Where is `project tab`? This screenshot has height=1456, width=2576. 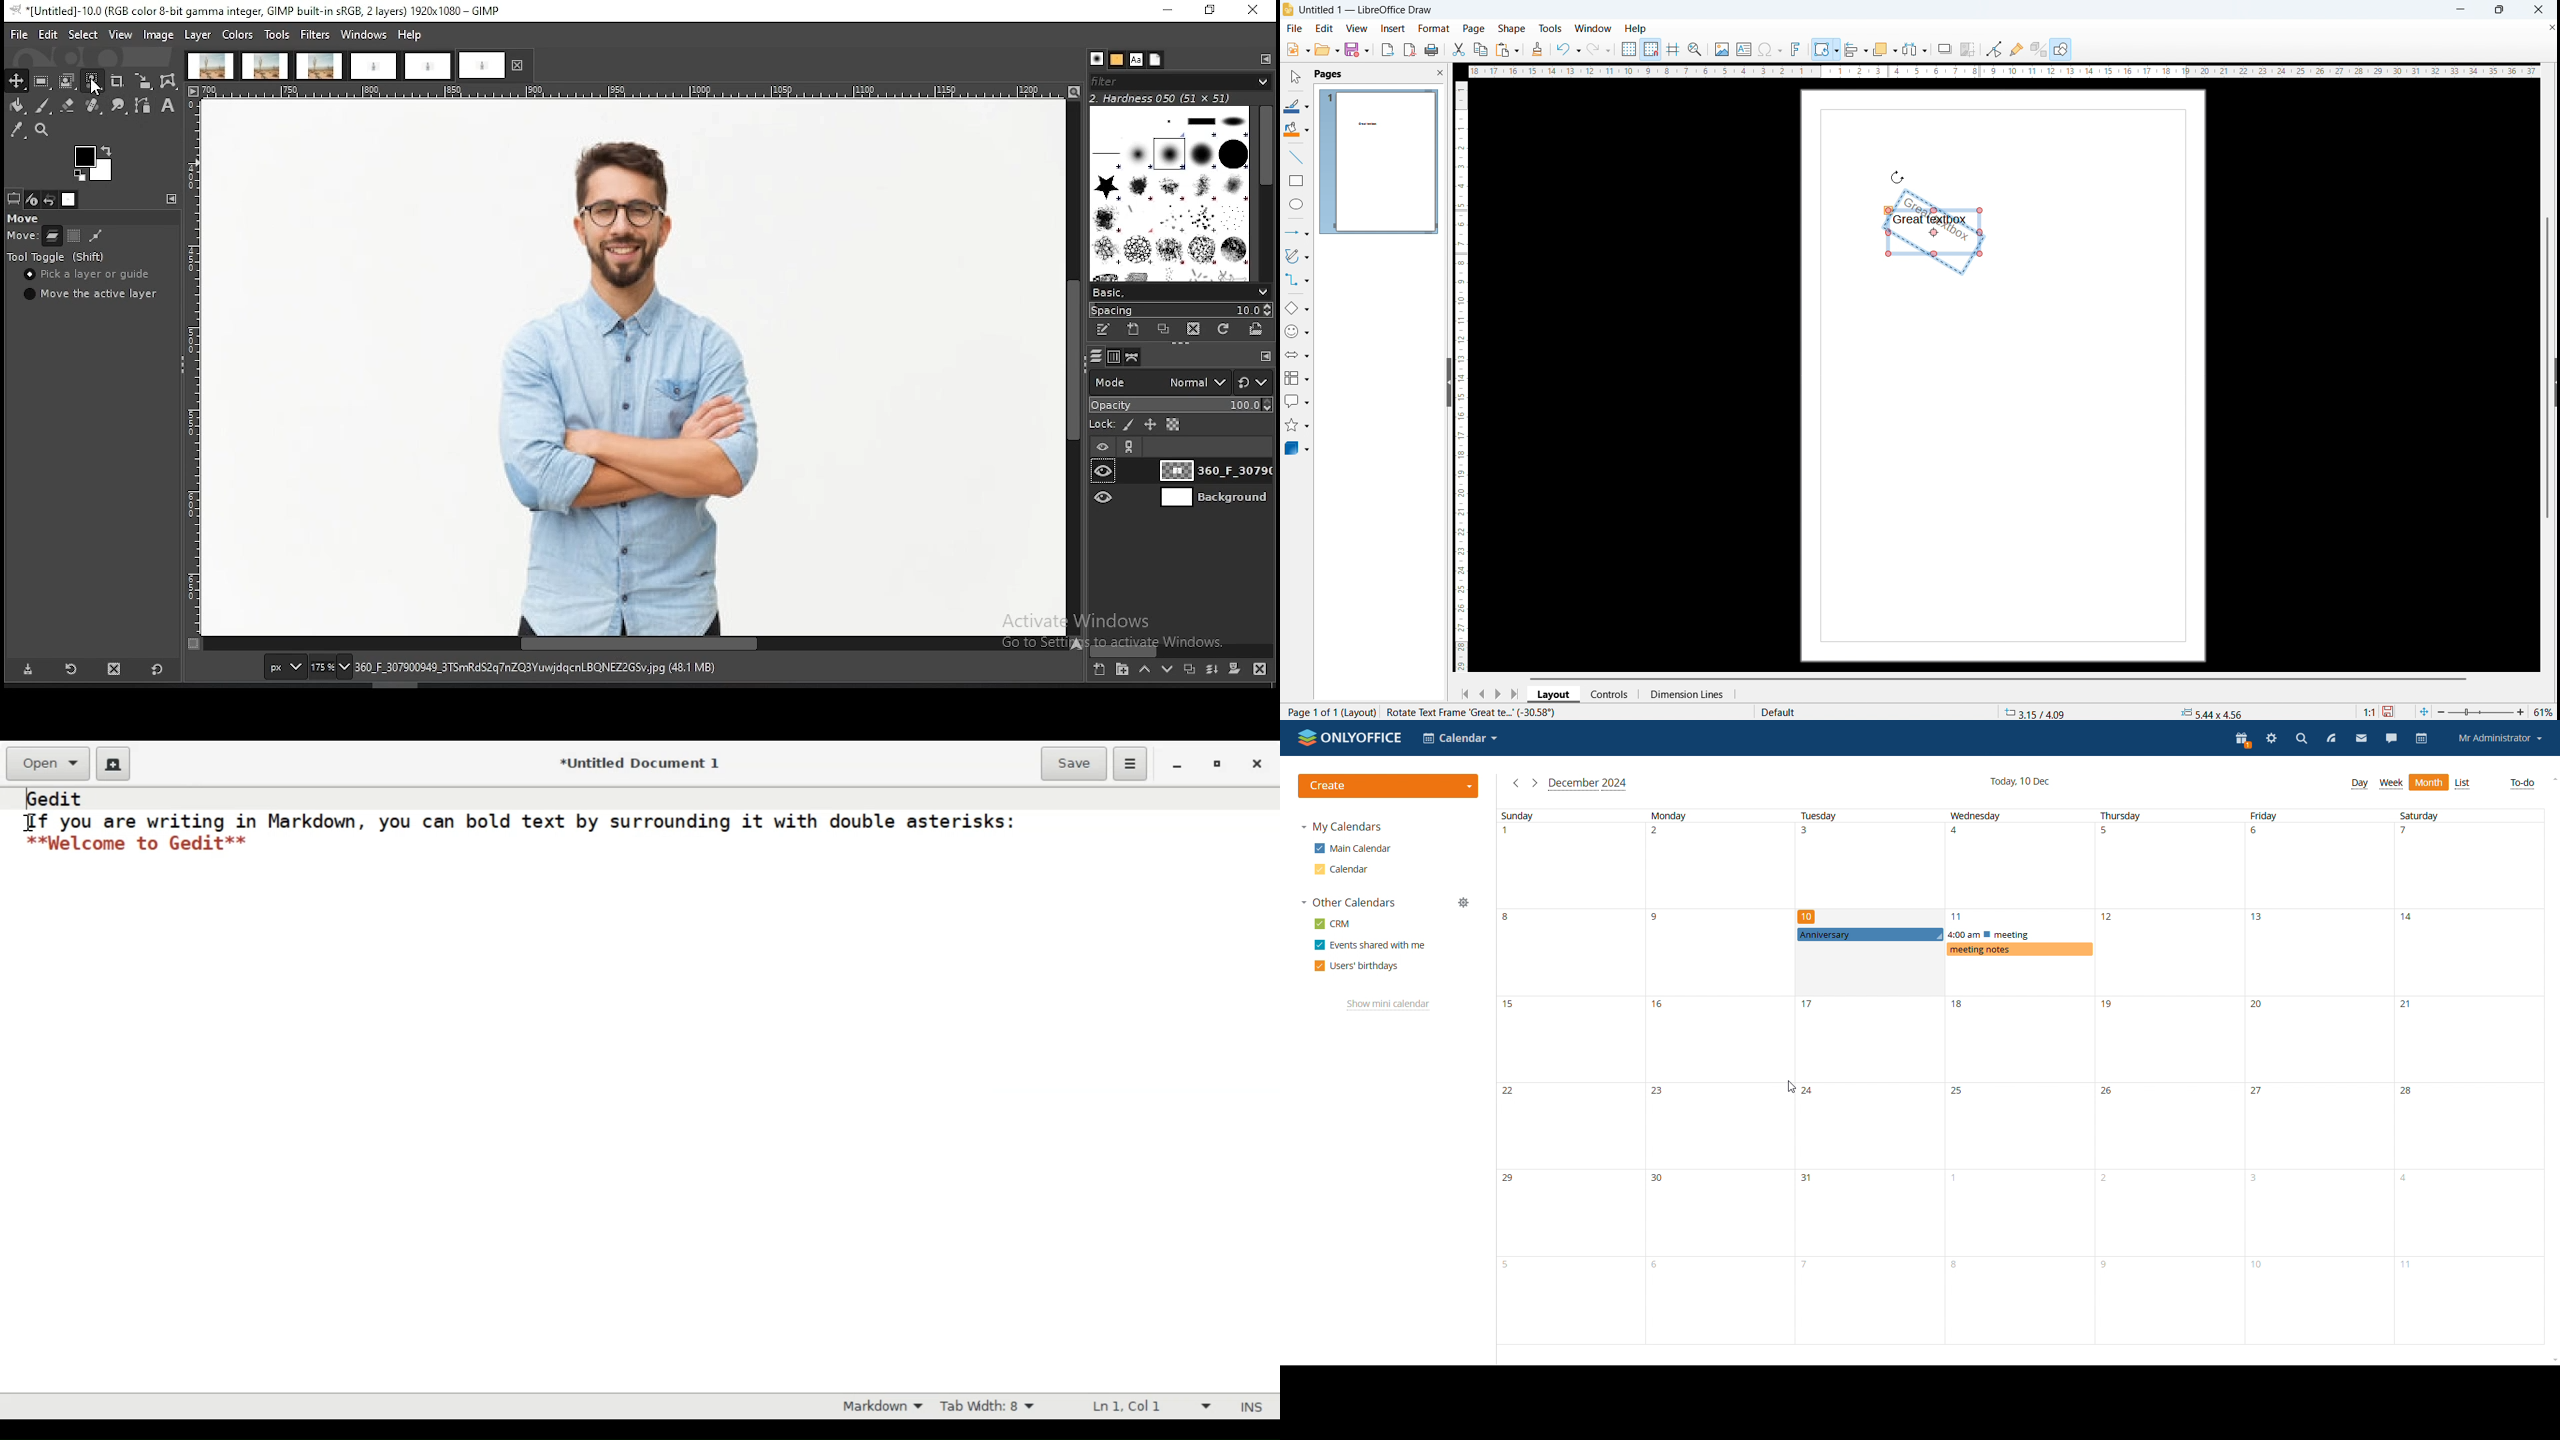 project tab is located at coordinates (428, 67).